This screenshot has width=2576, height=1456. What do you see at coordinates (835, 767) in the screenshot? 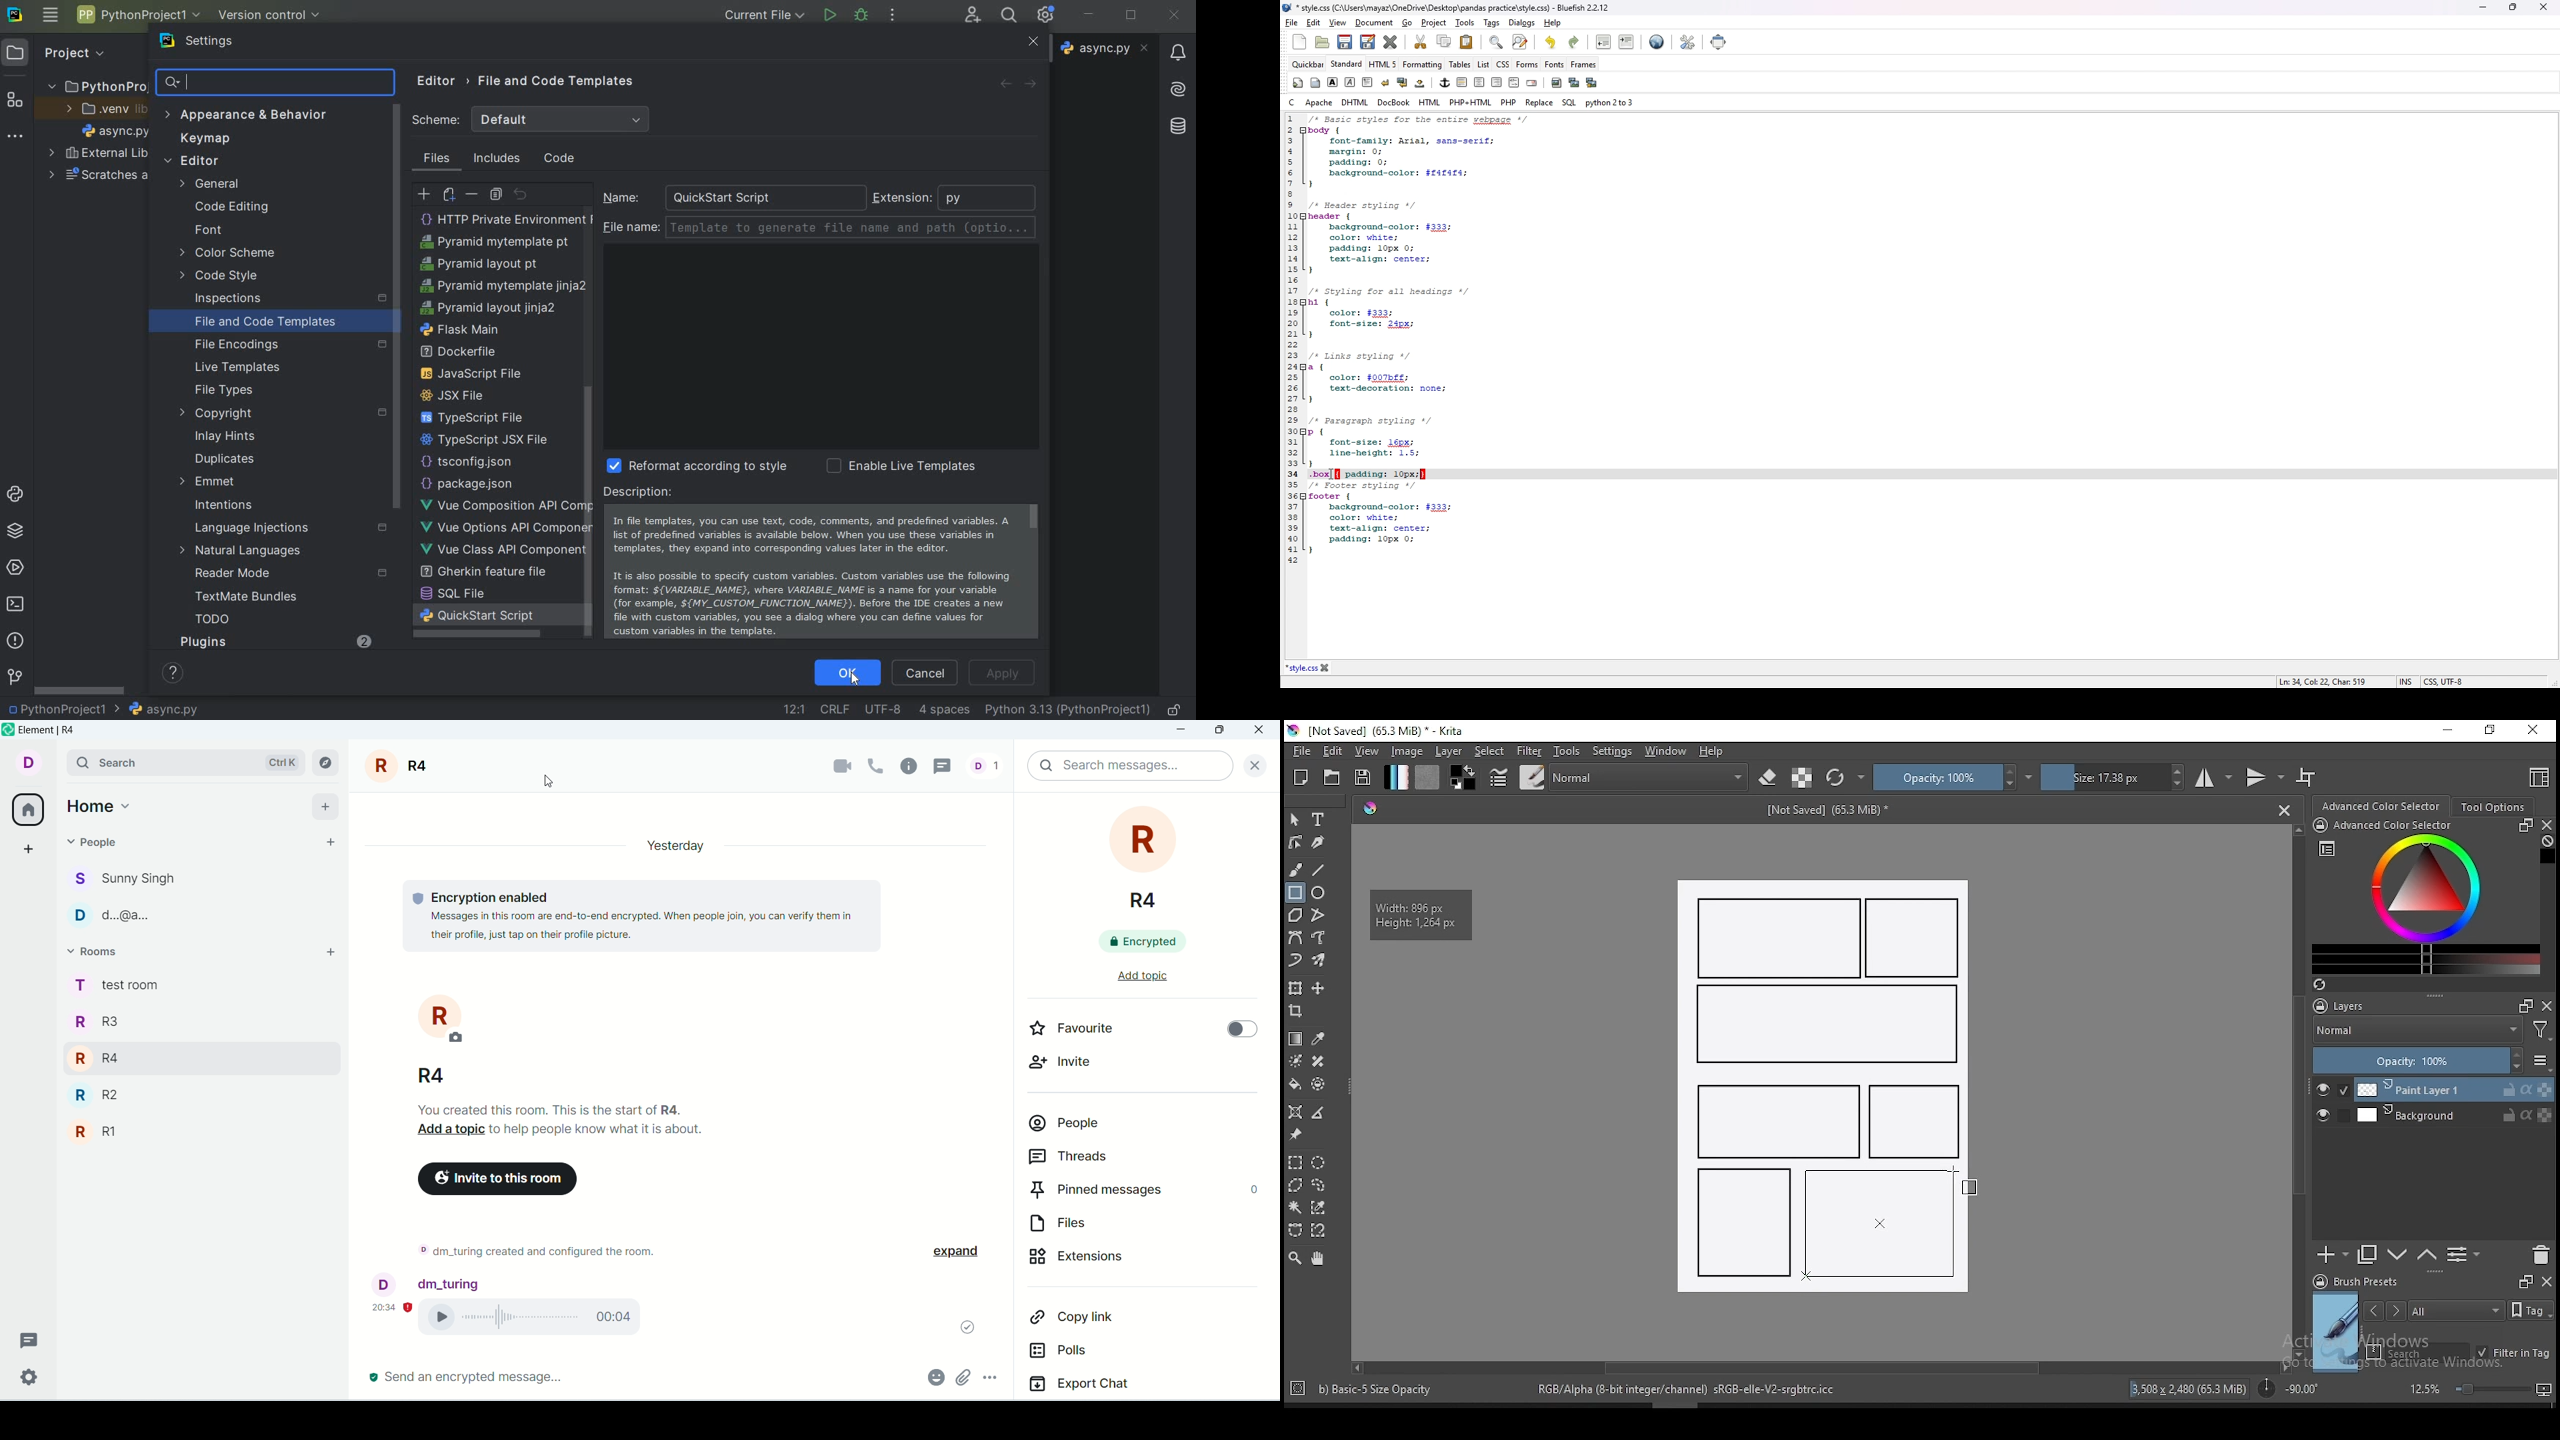
I see `video call` at bounding box center [835, 767].